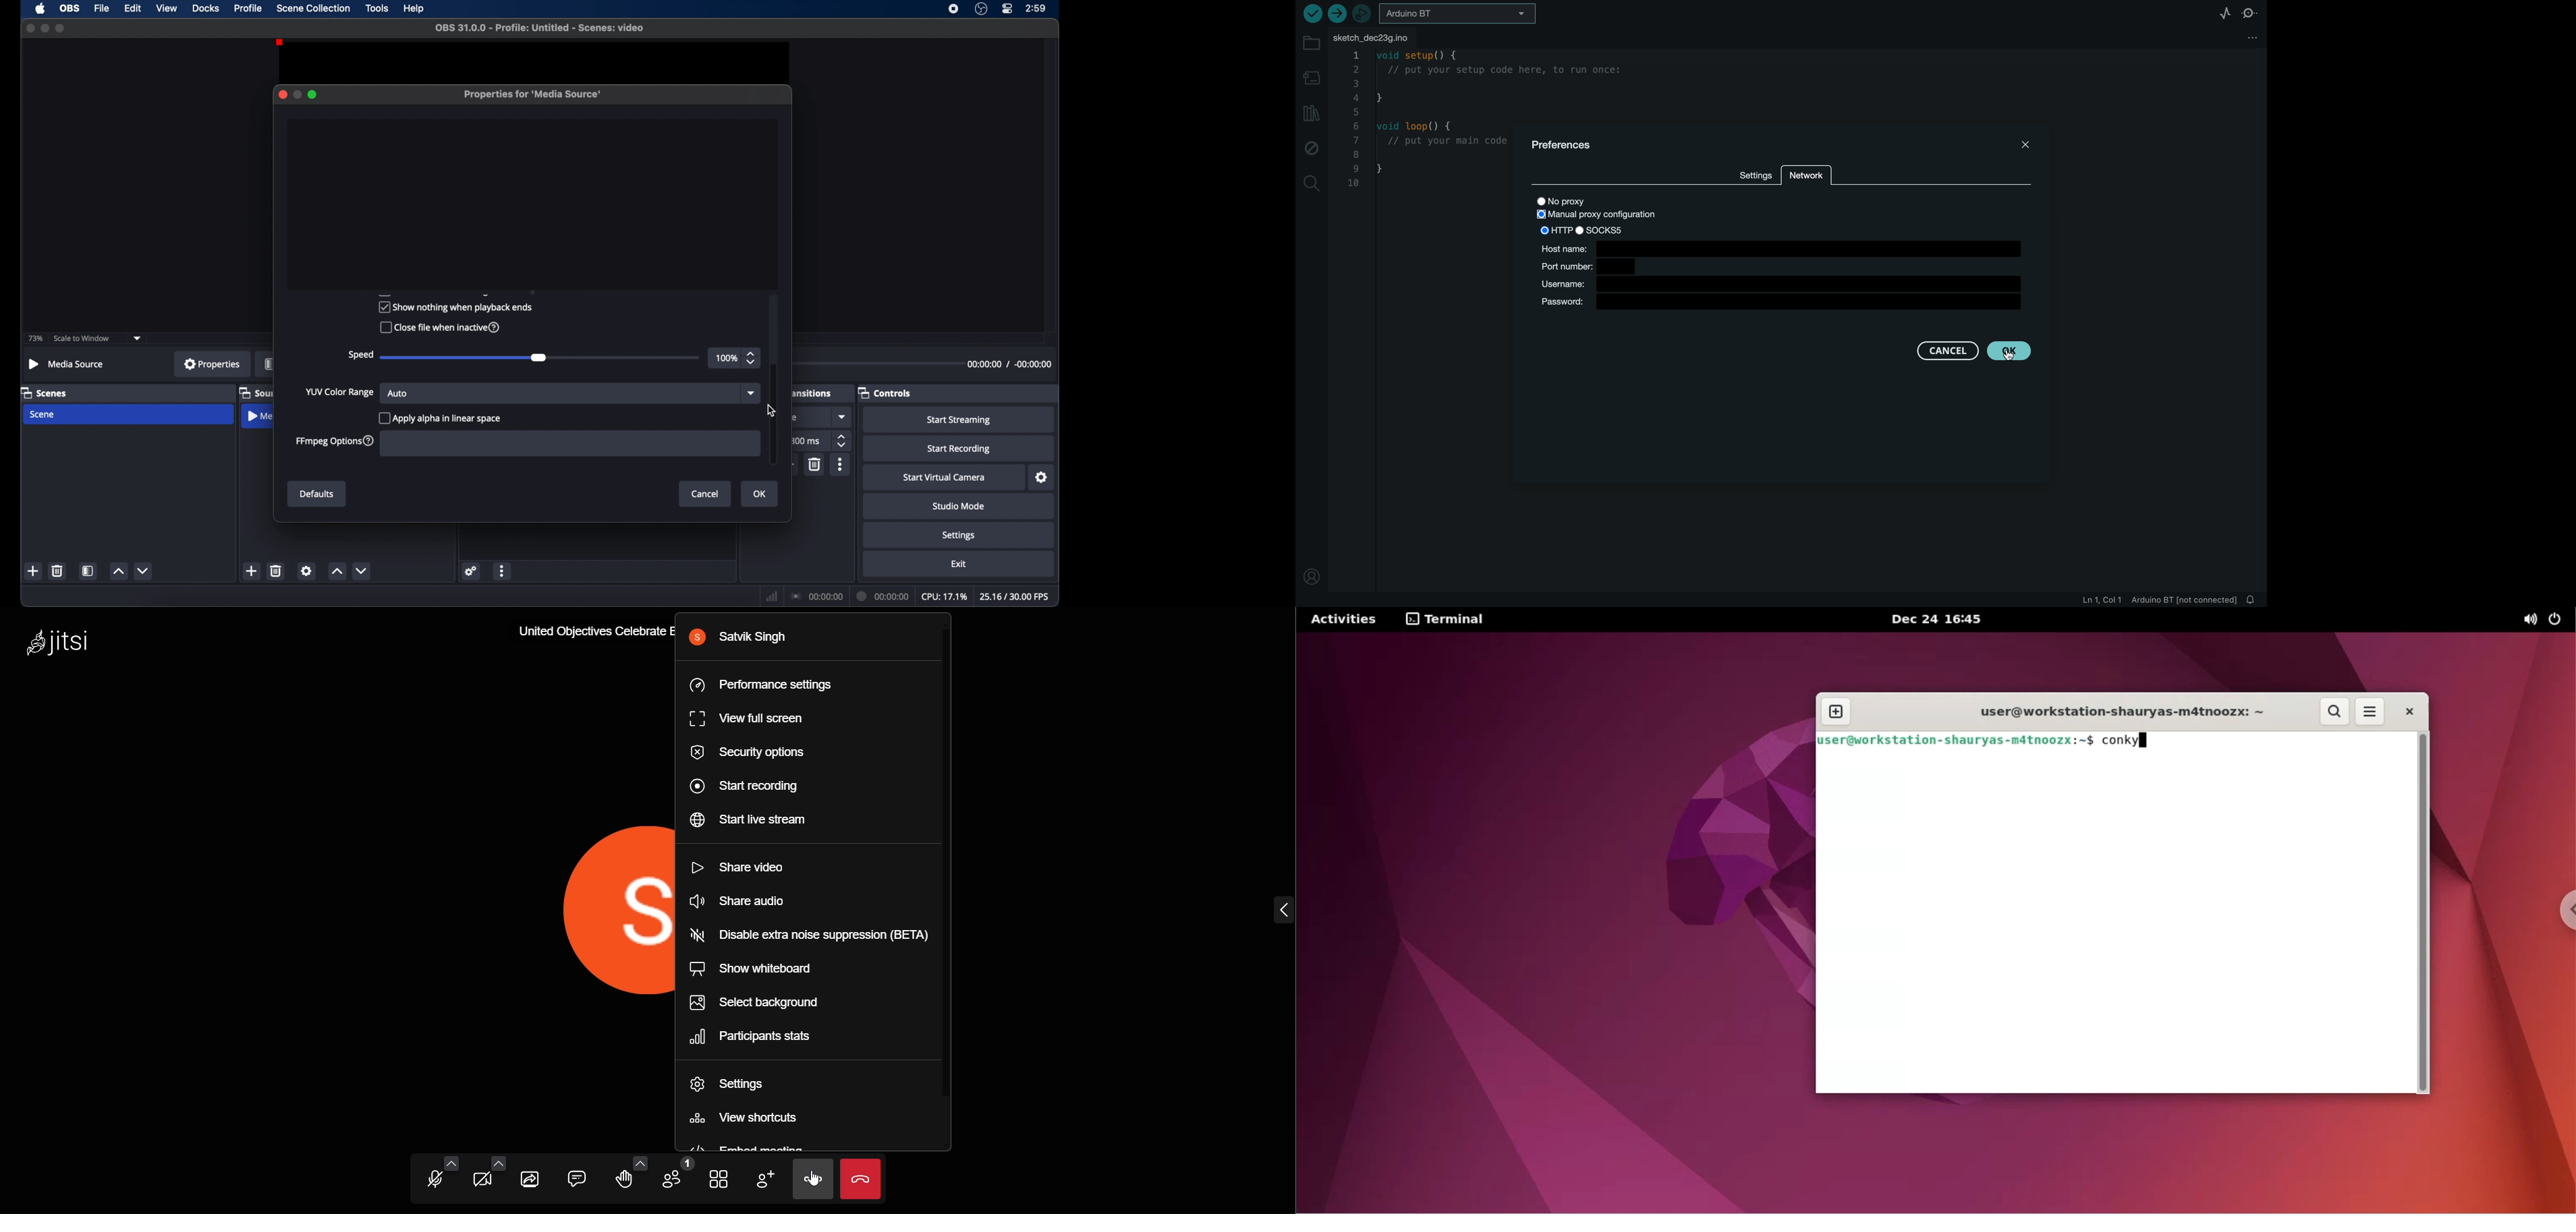 This screenshot has width=2576, height=1232. What do you see at coordinates (675, 1177) in the screenshot?
I see `number of pparticipants` at bounding box center [675, 1177].